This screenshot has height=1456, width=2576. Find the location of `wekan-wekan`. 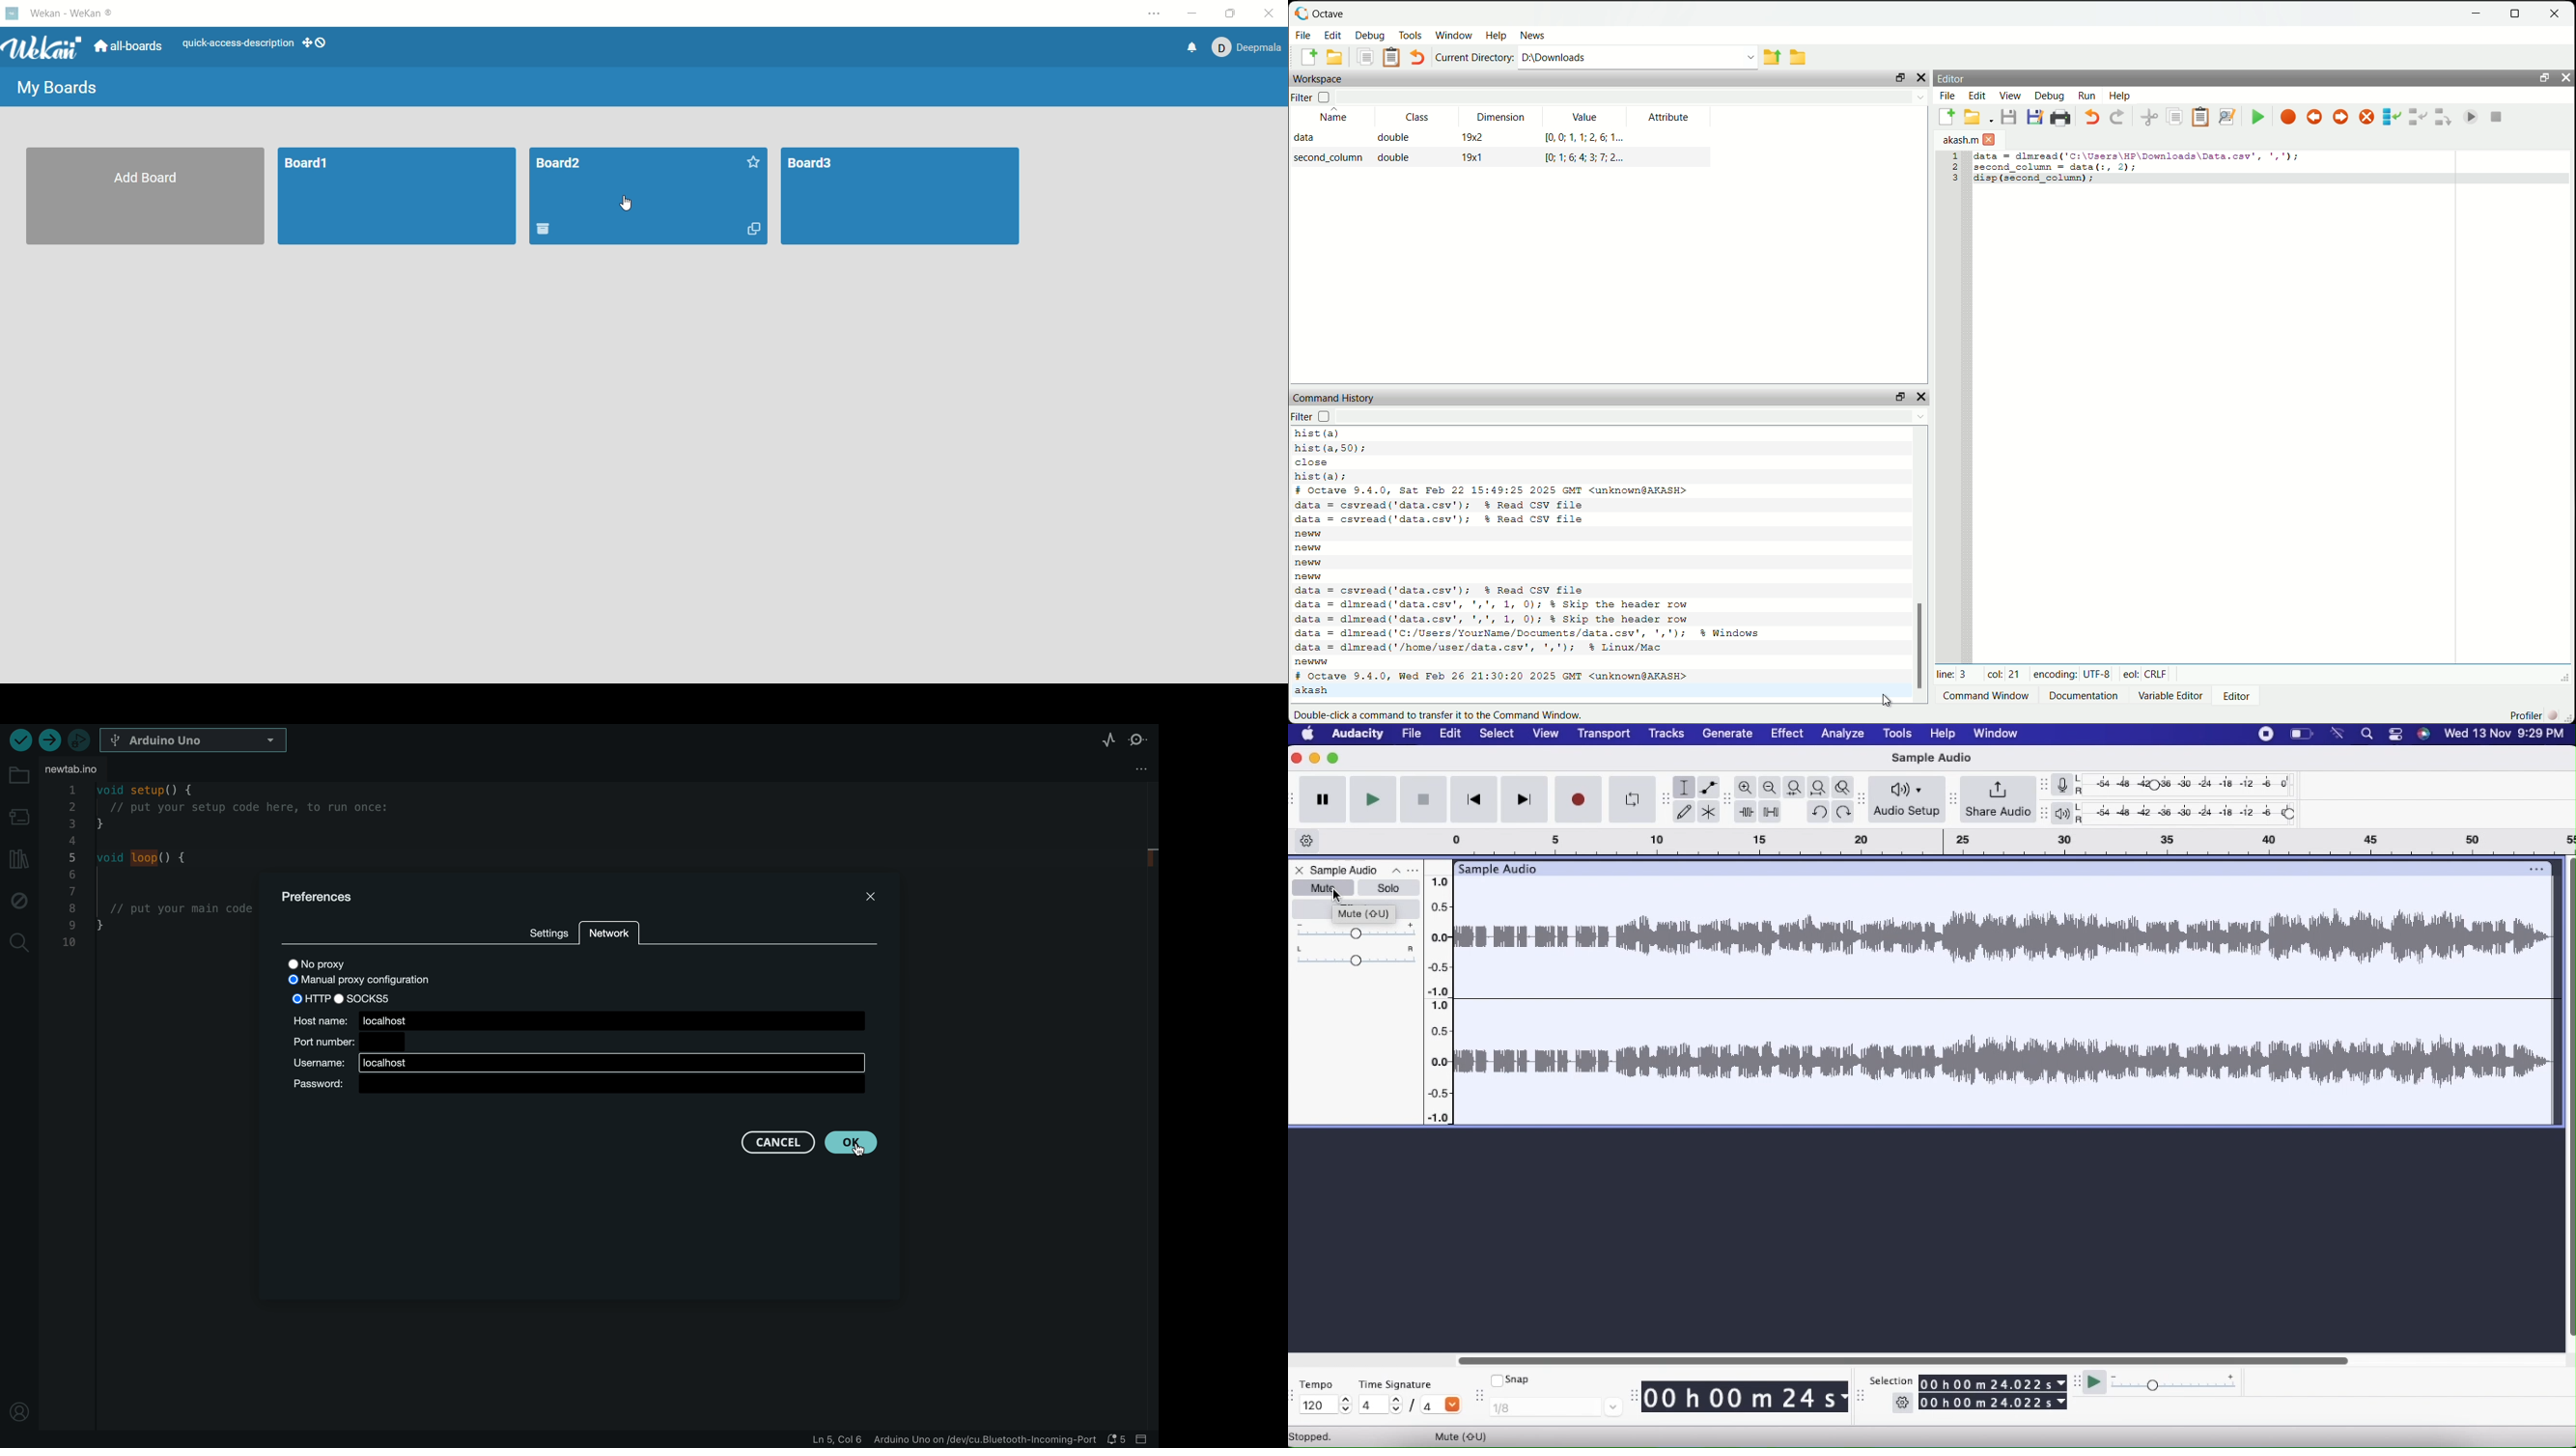

wekan-wekan is located at coordinates (74, 13).